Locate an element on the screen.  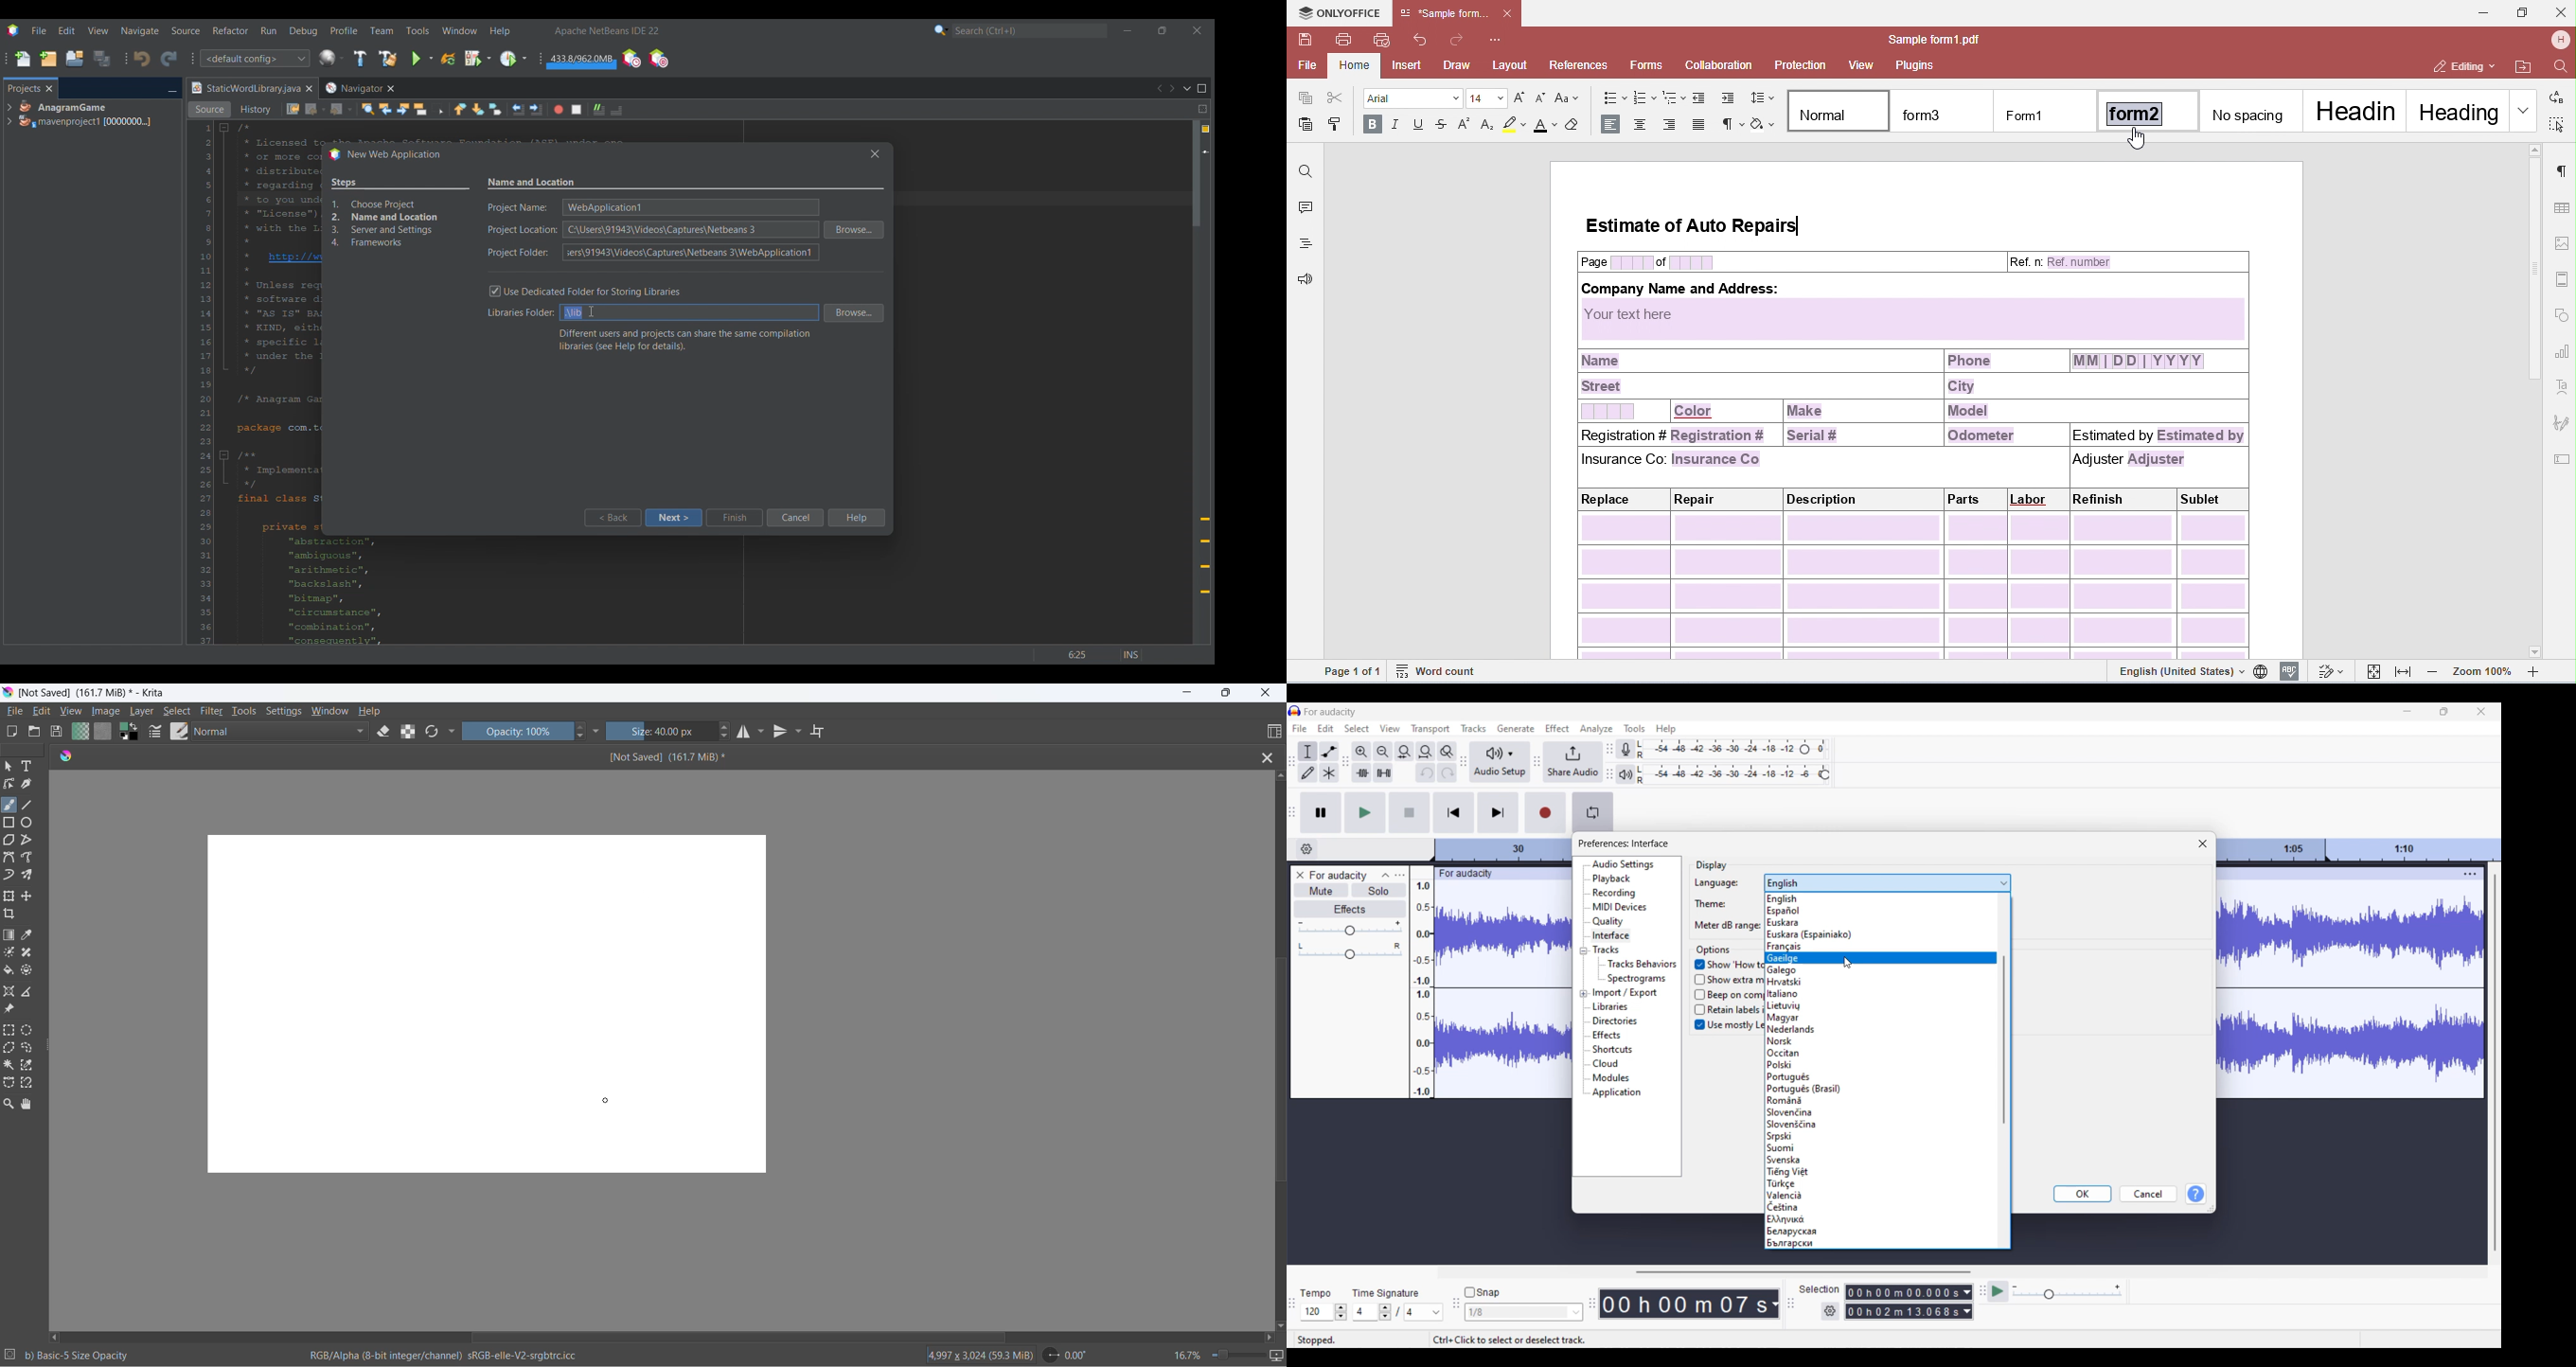
Change dimension of window is located at coordinates (2212, 1208).